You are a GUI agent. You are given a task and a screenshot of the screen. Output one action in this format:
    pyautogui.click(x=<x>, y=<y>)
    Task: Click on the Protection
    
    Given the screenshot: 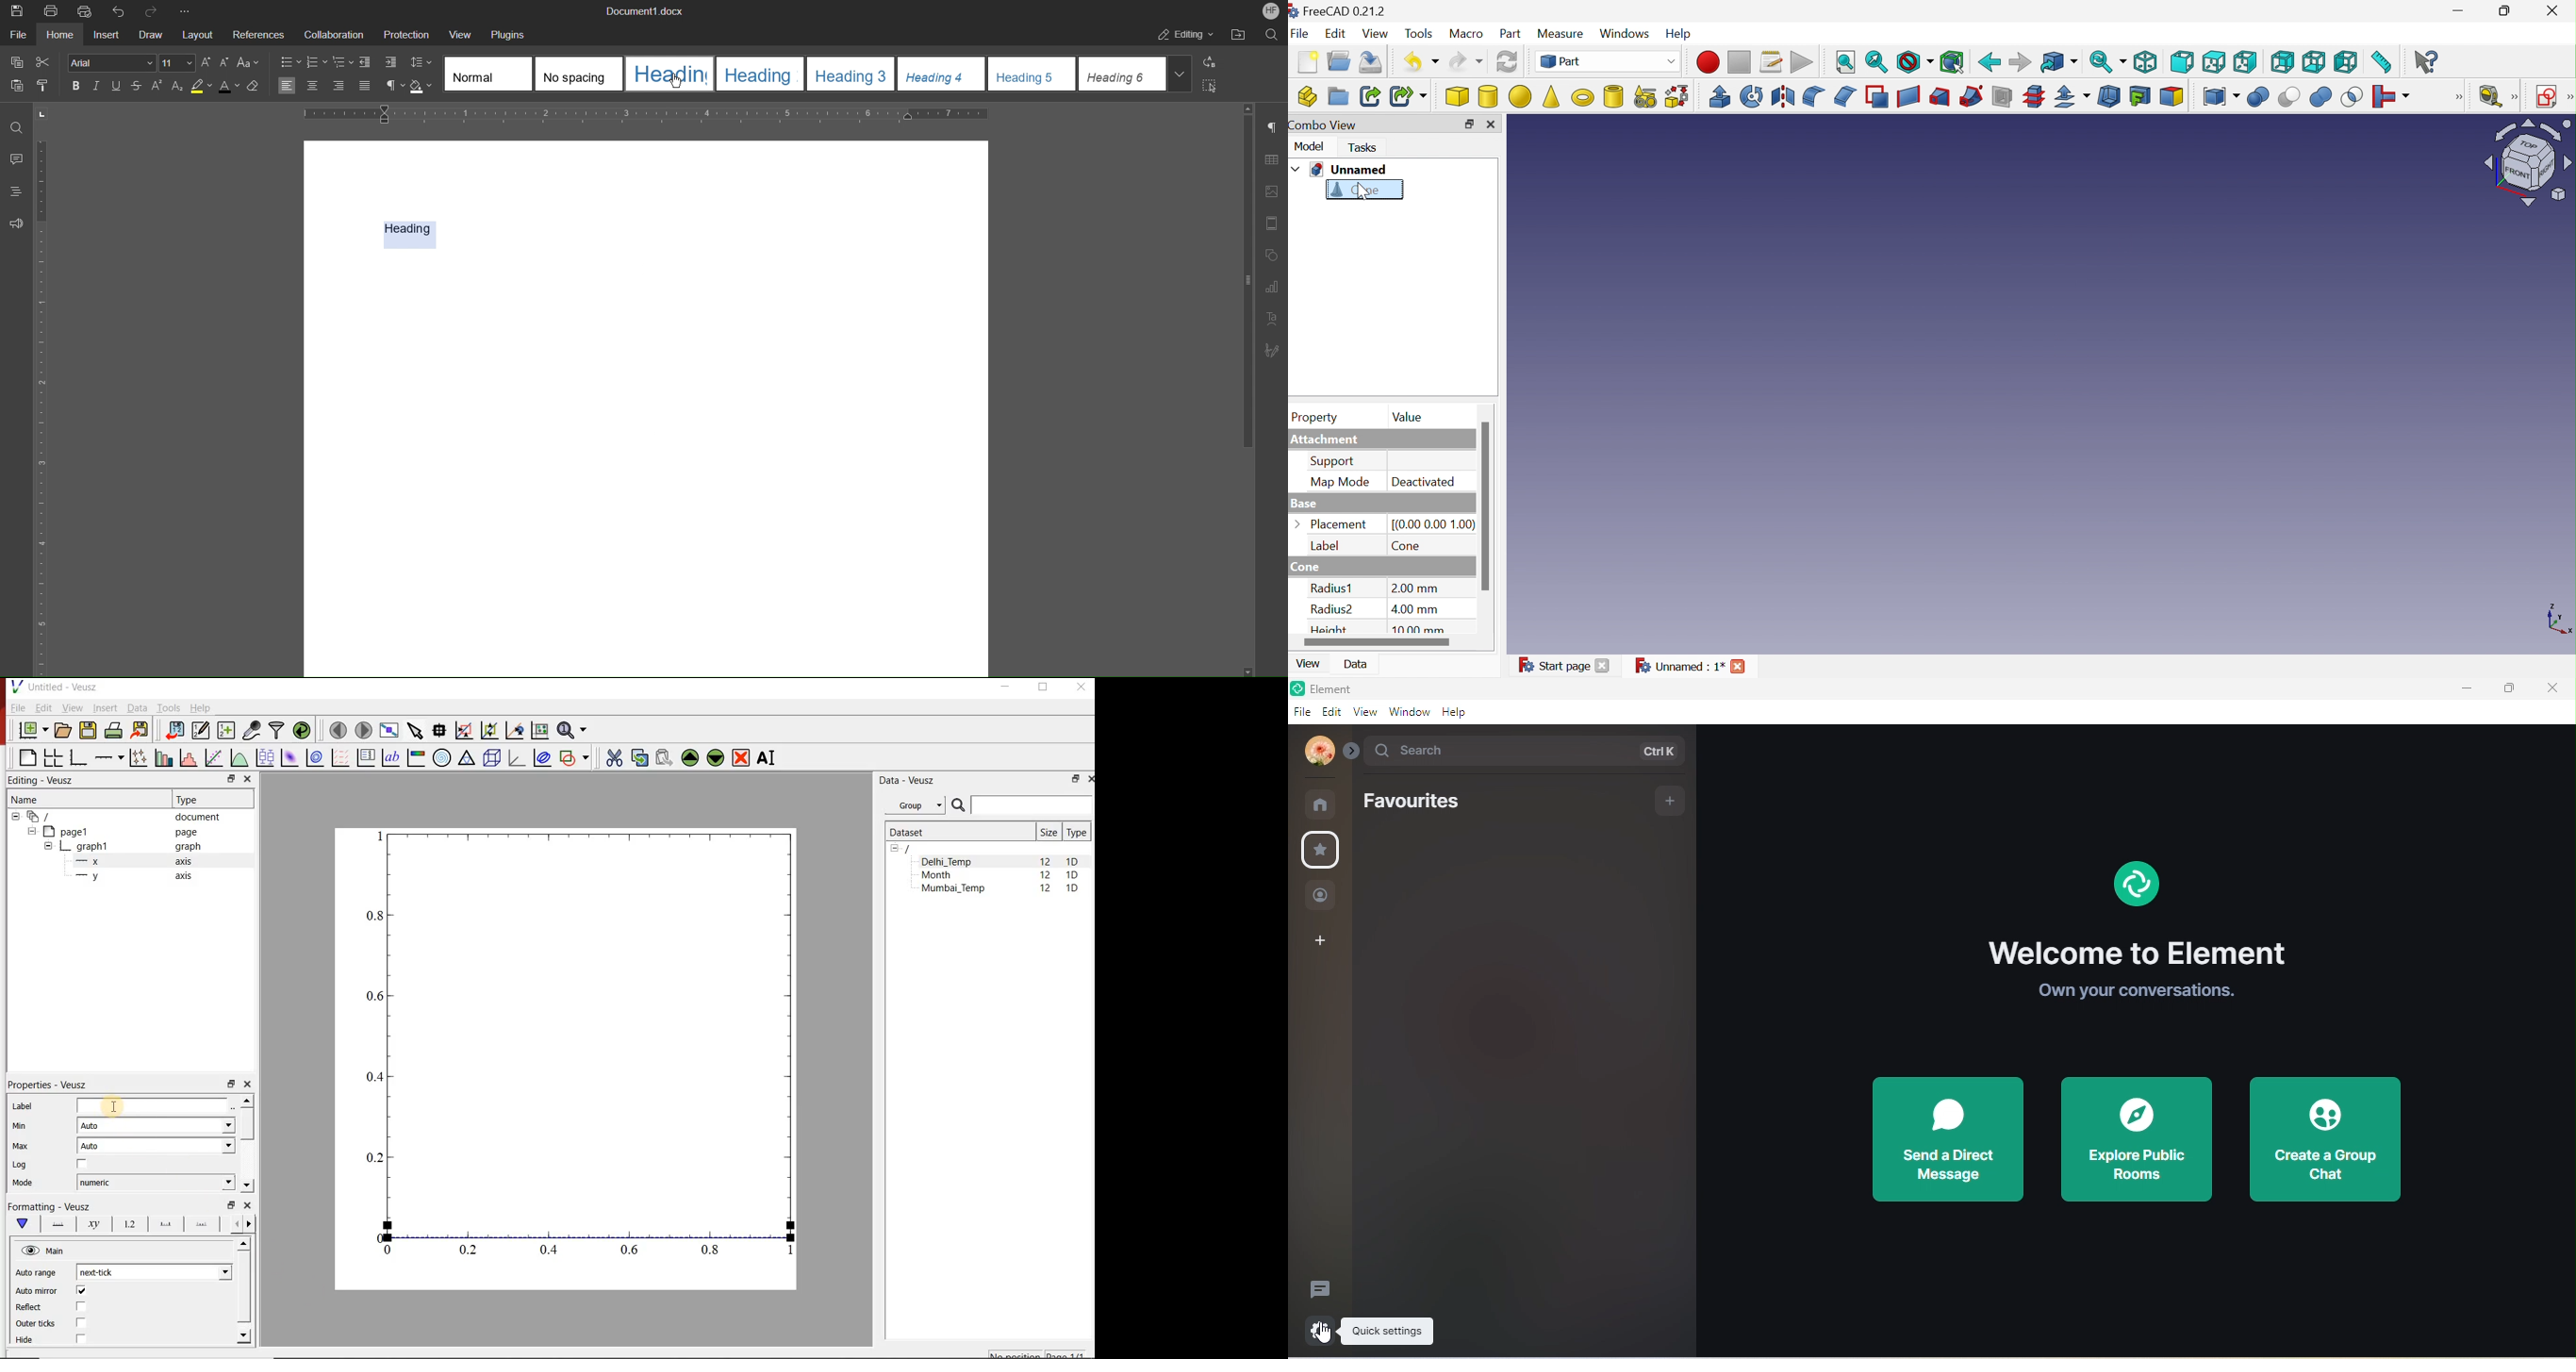 What is the action you would take?
    pyautogui.click(x=406, y=34)
    